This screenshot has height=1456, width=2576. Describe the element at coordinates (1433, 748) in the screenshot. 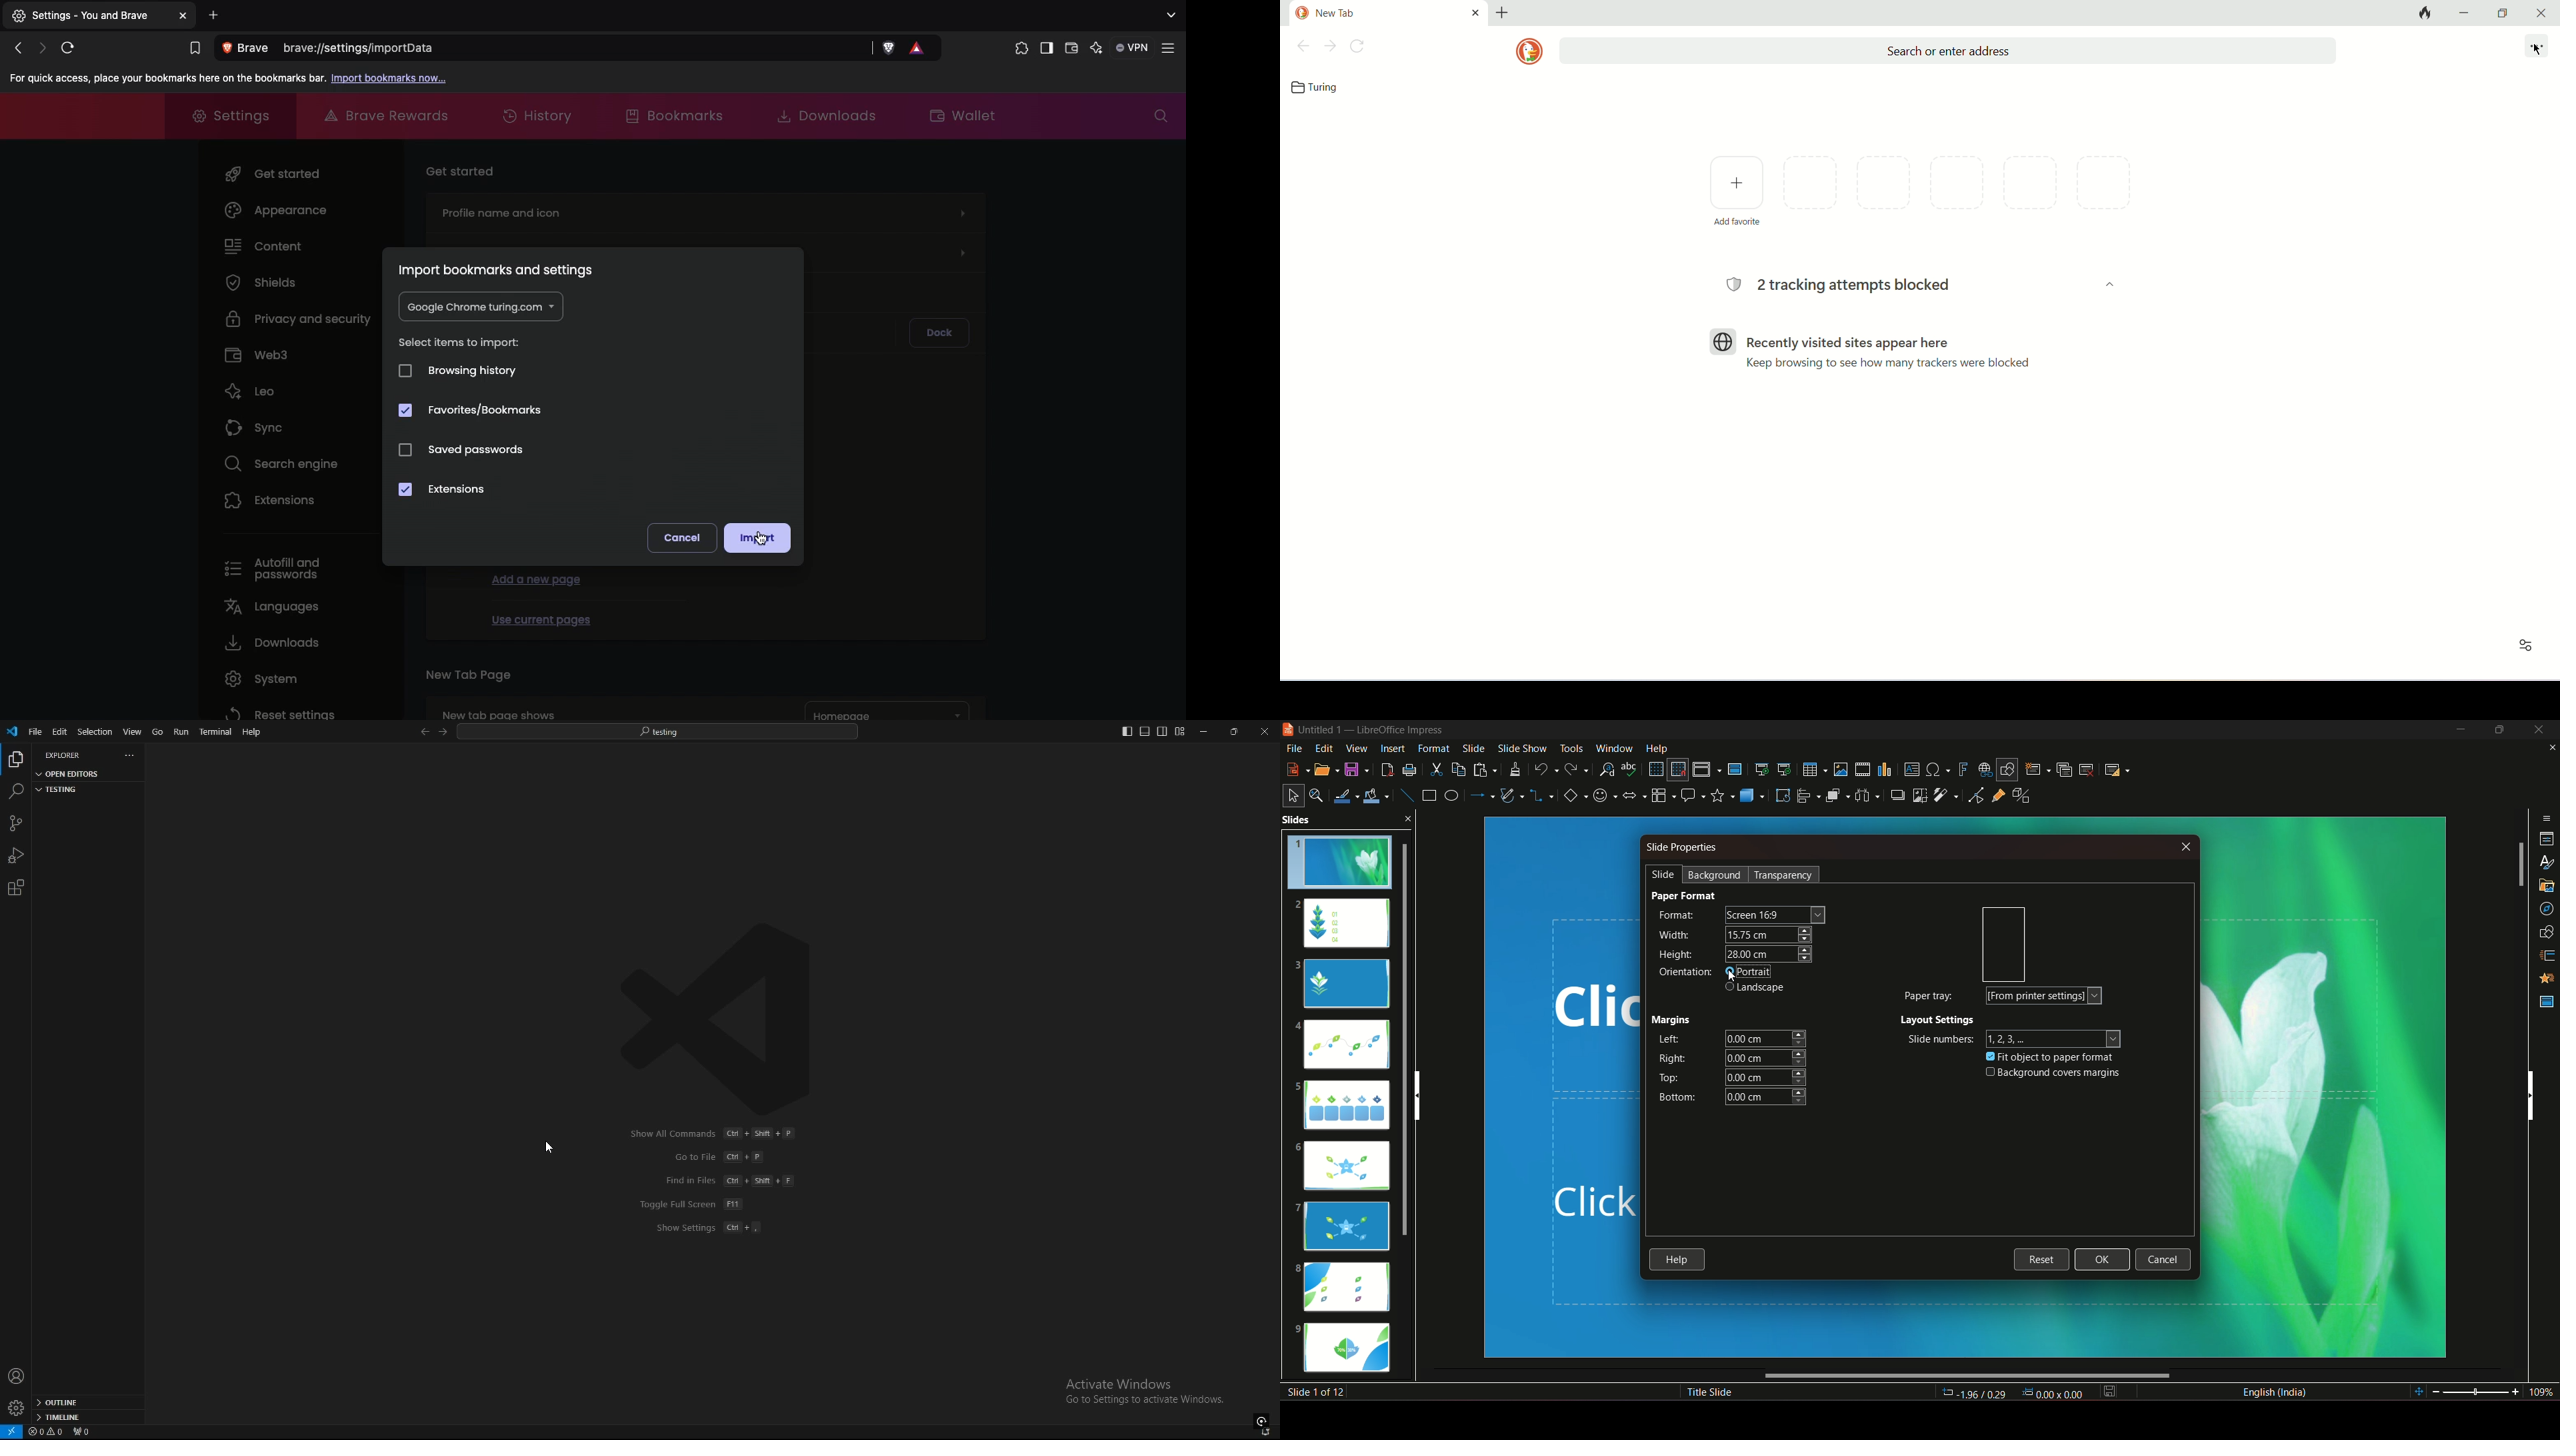

I see `format` at that location.